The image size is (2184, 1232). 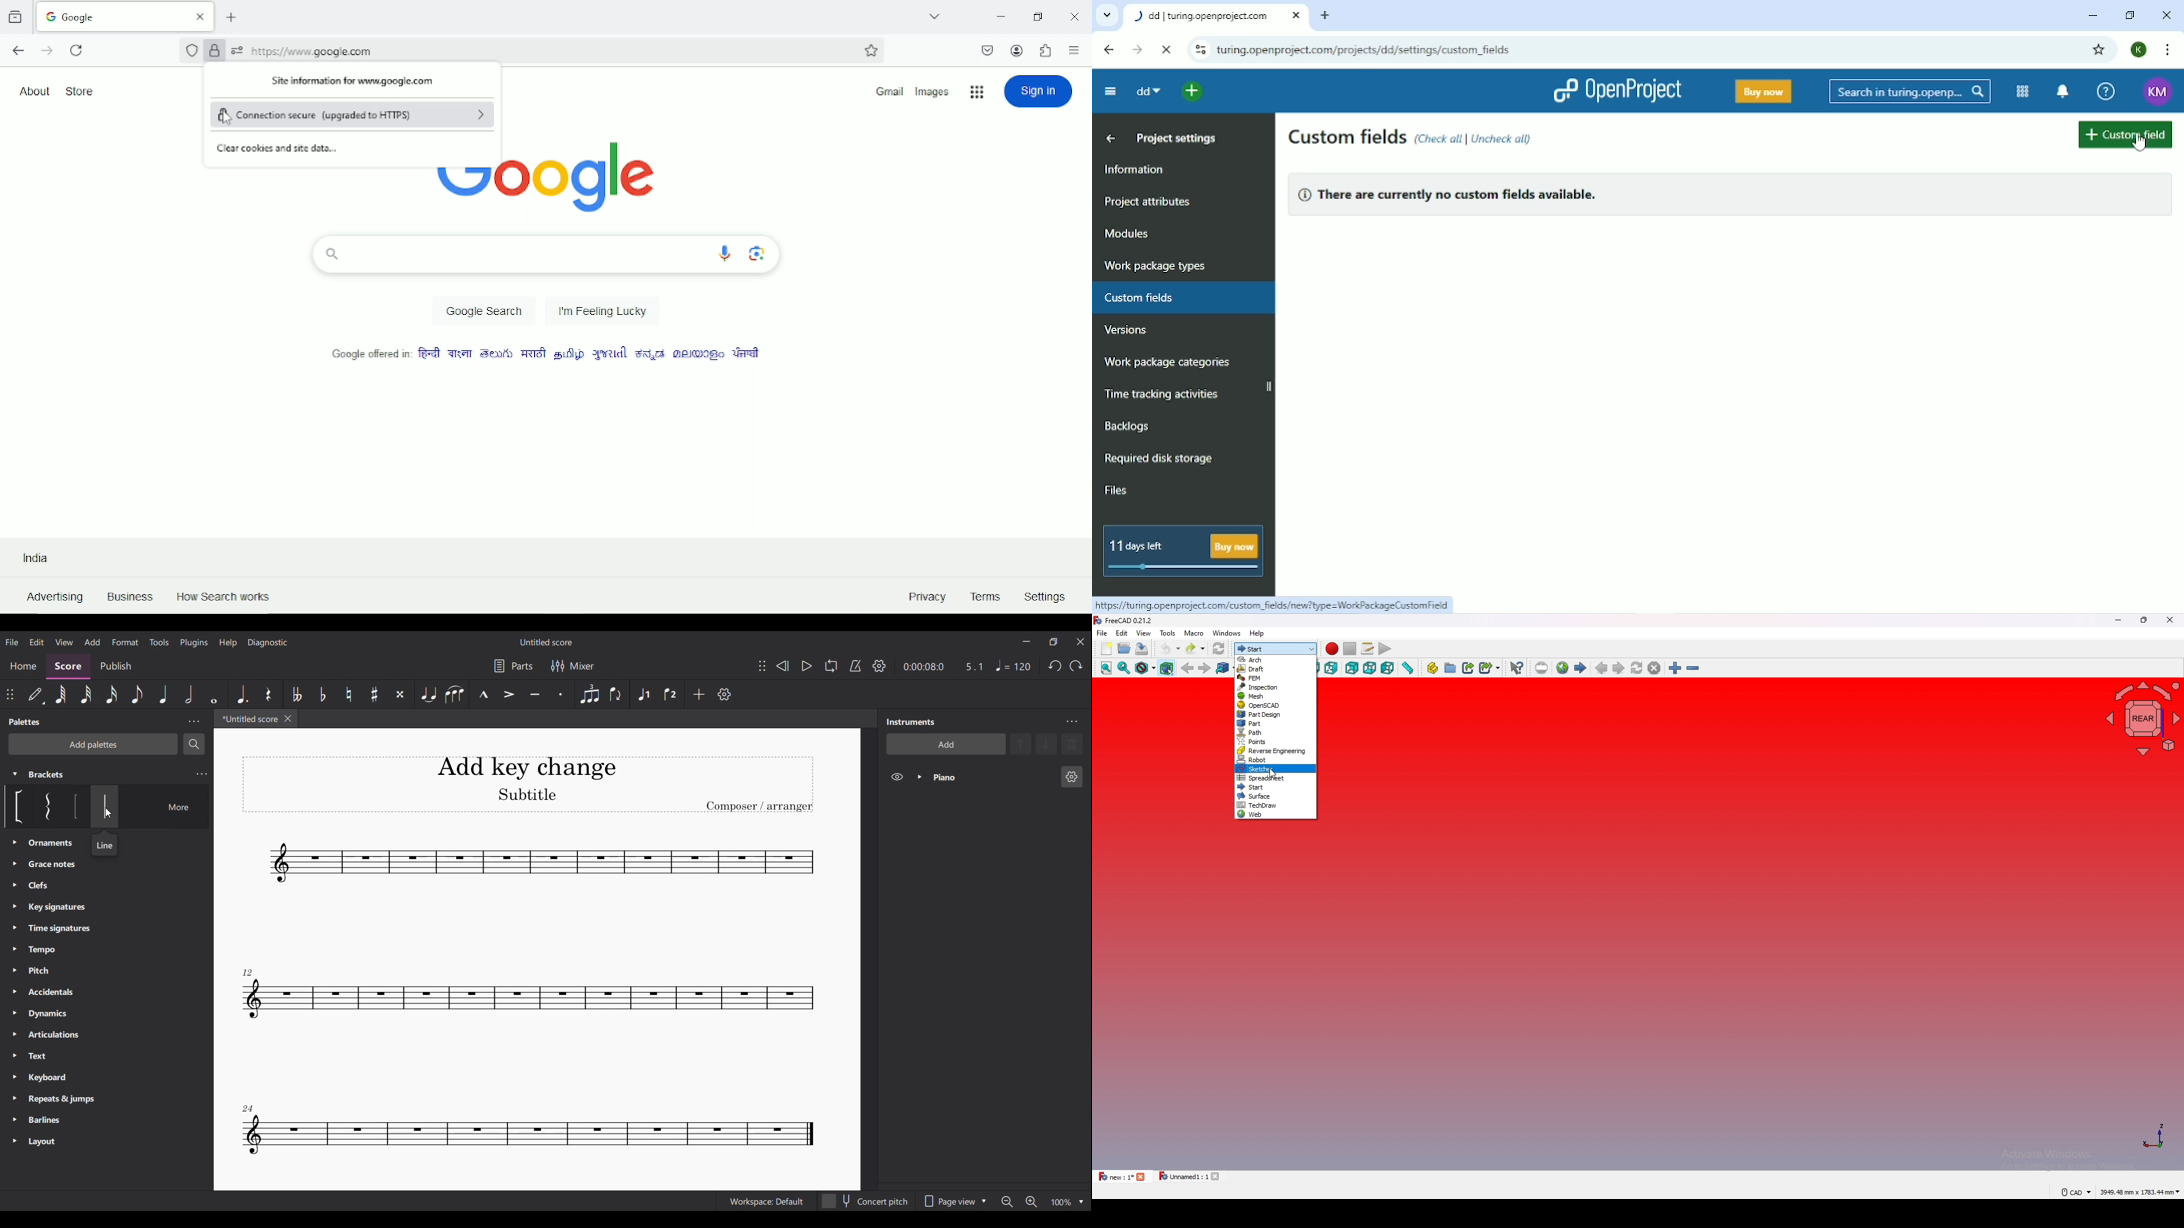 I want to click on Add instruments, so click(x=947, y=744).